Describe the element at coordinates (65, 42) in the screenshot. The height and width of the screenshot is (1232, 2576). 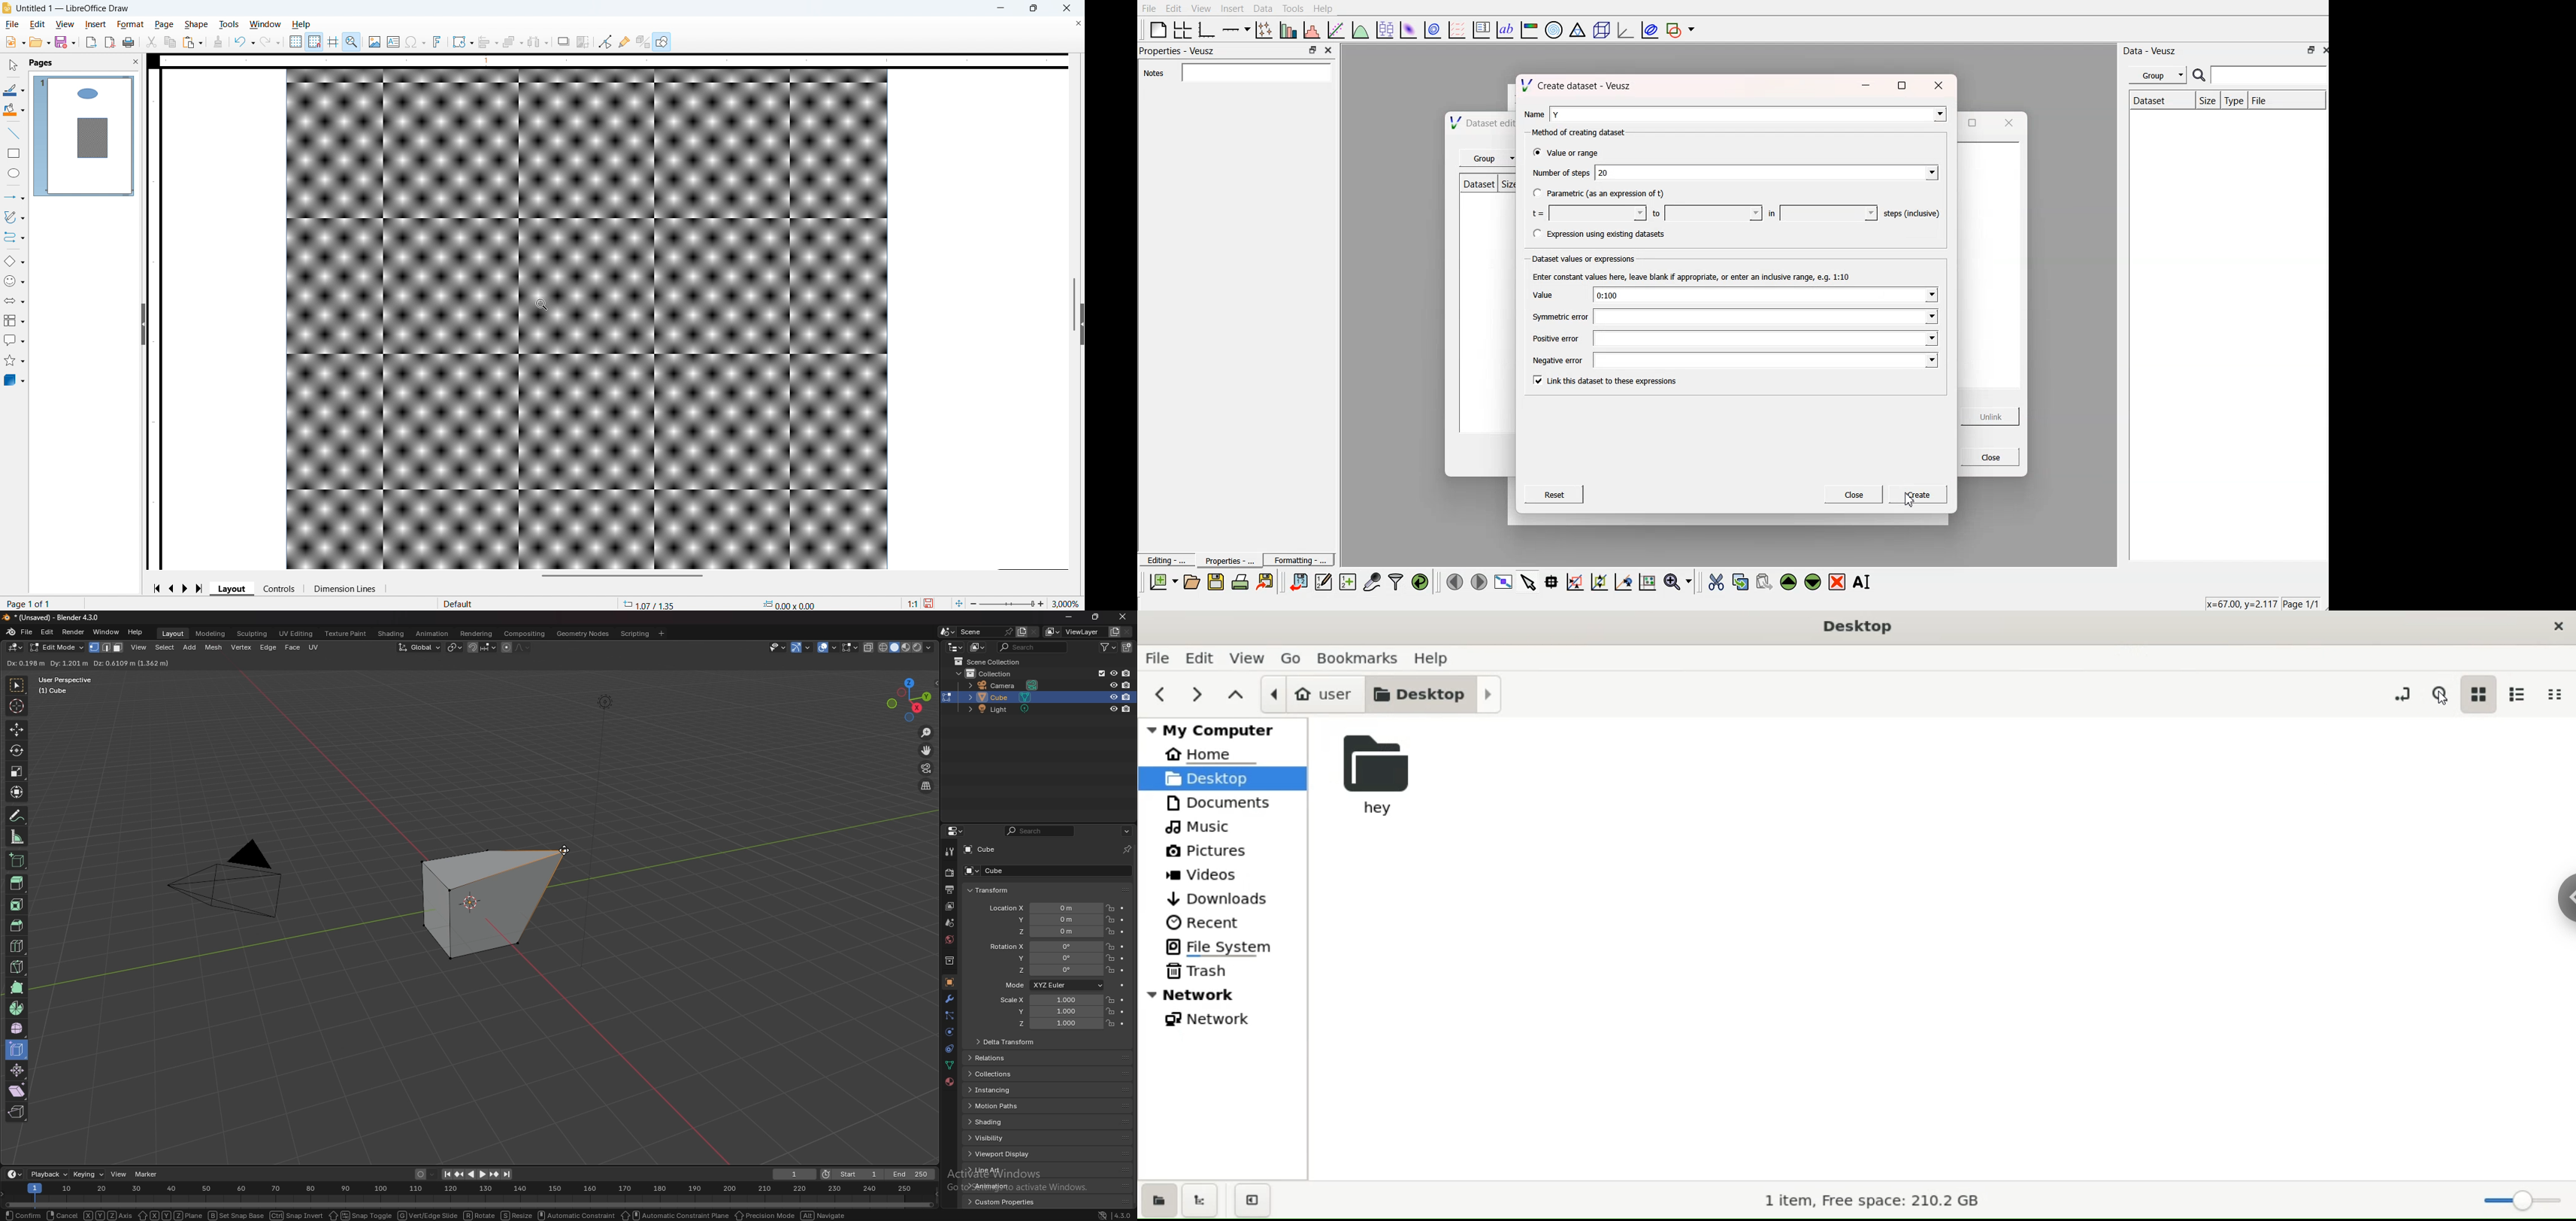
I see `save ` at that location.